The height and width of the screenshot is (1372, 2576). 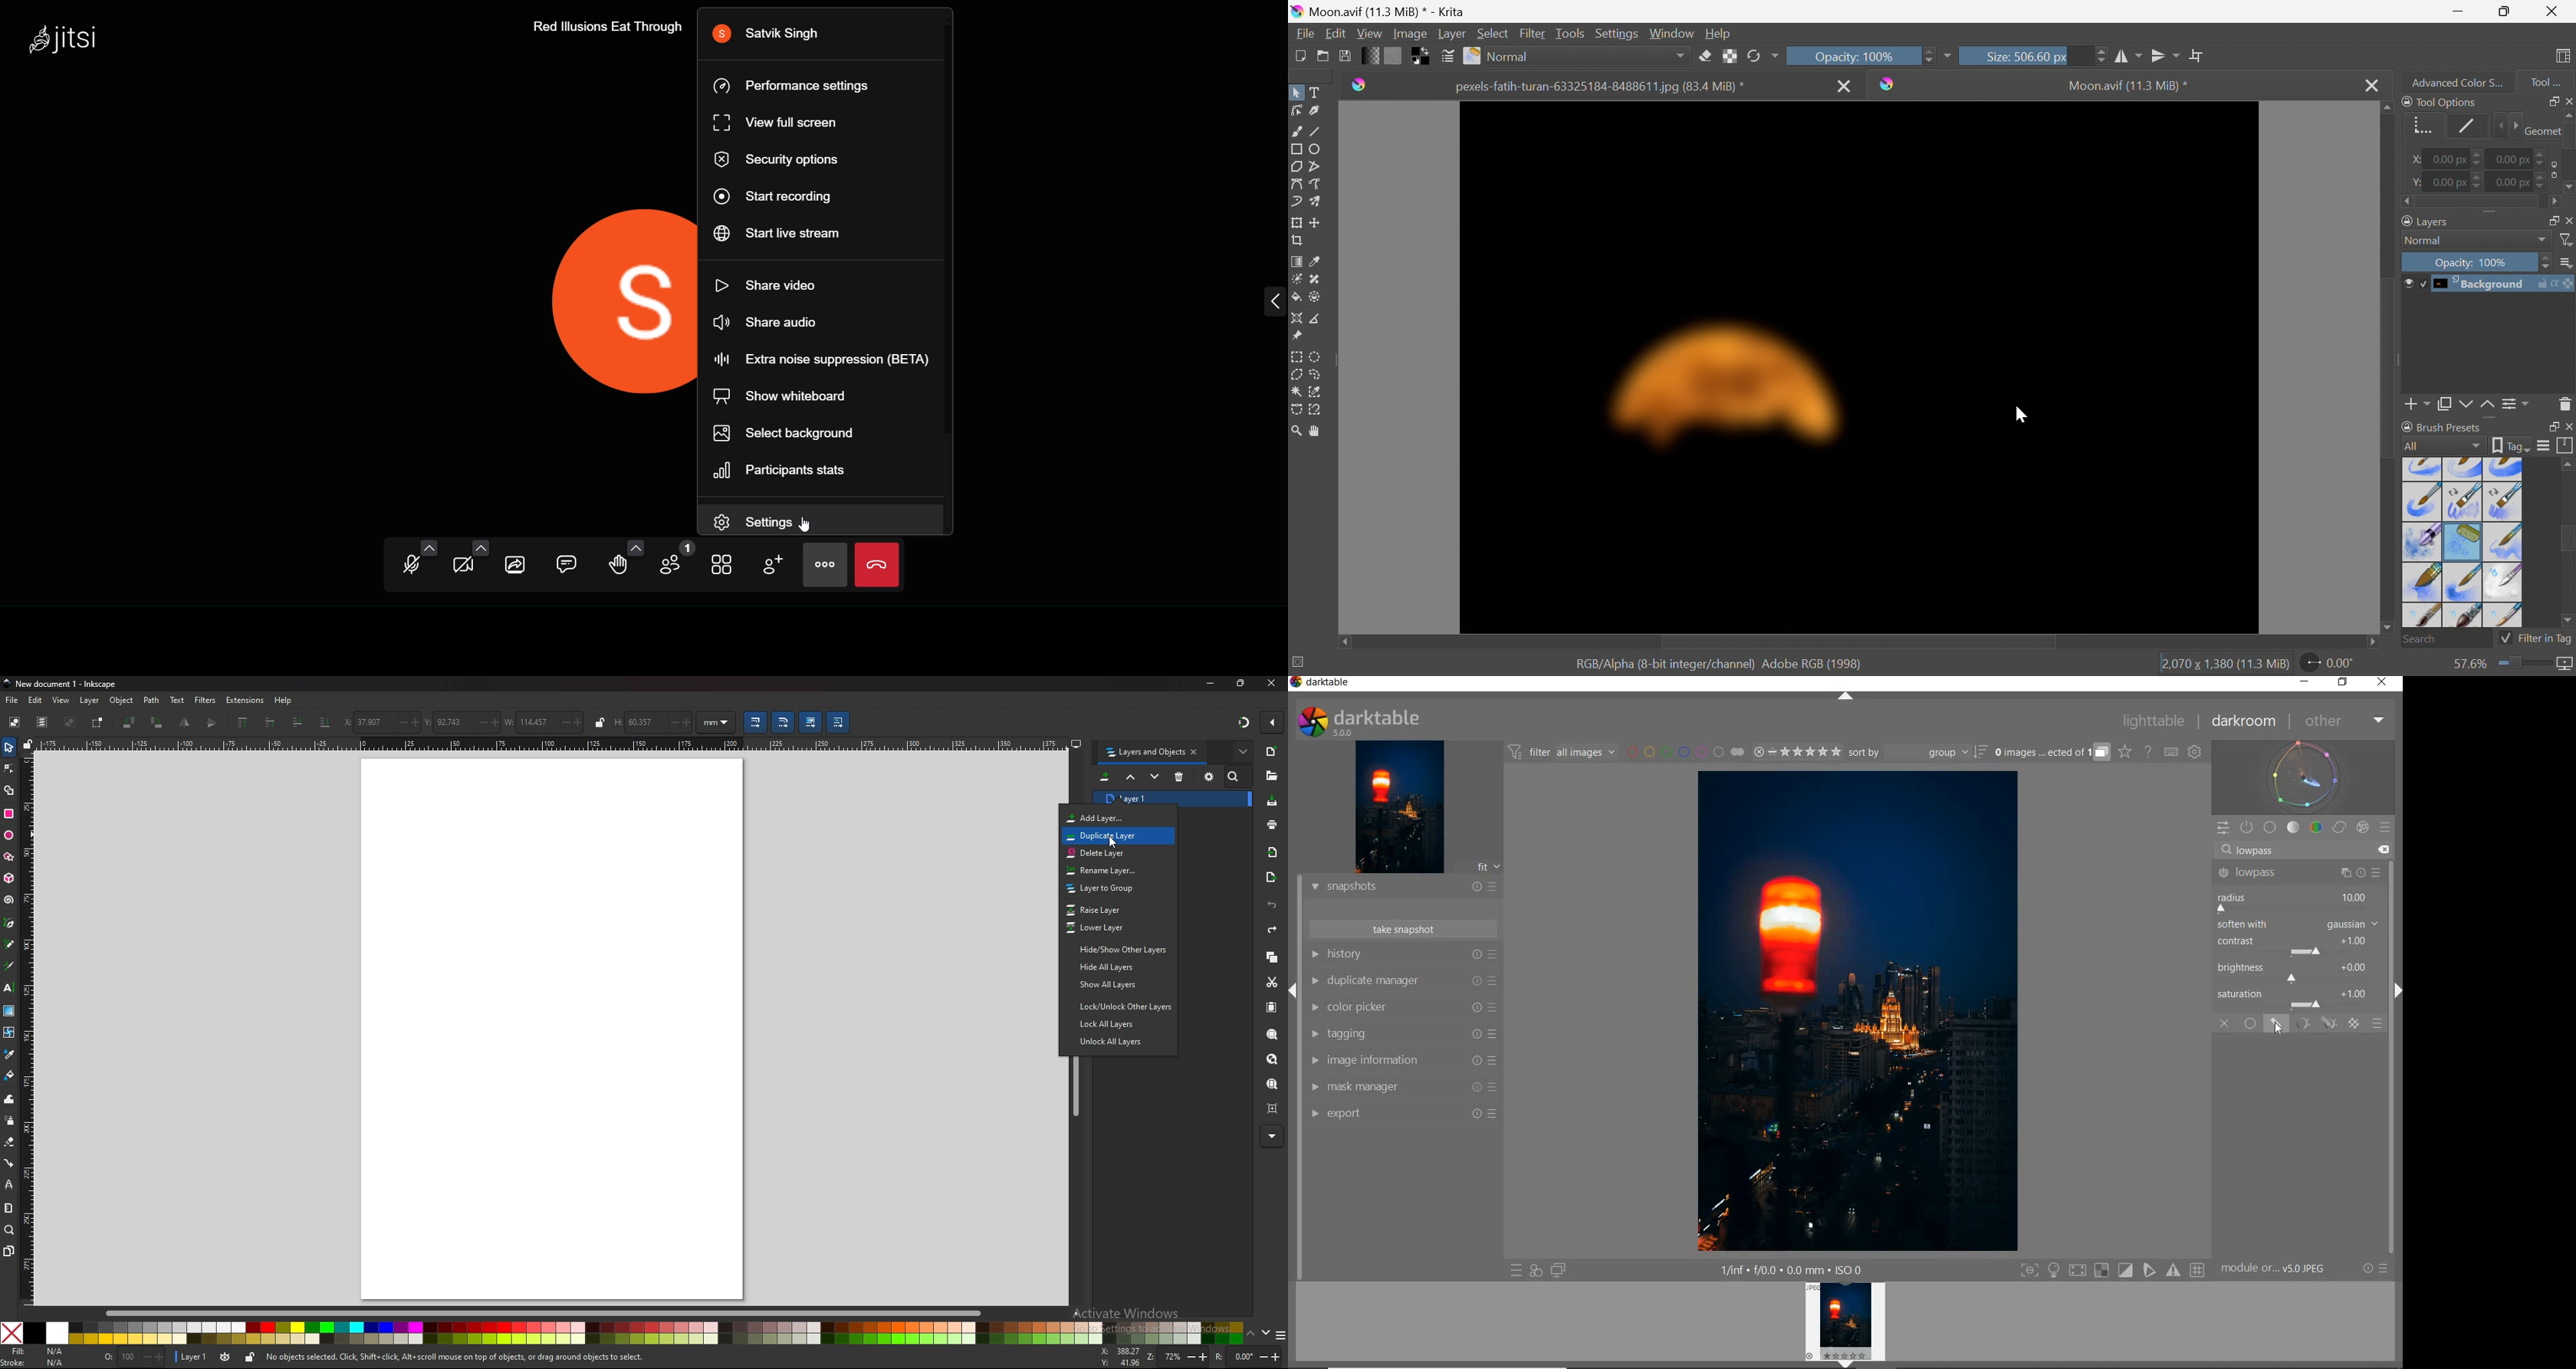 What do you see at coordinates (1272, 906) in the screenshot?
I see `undo` at bounding box center [1272, 906].